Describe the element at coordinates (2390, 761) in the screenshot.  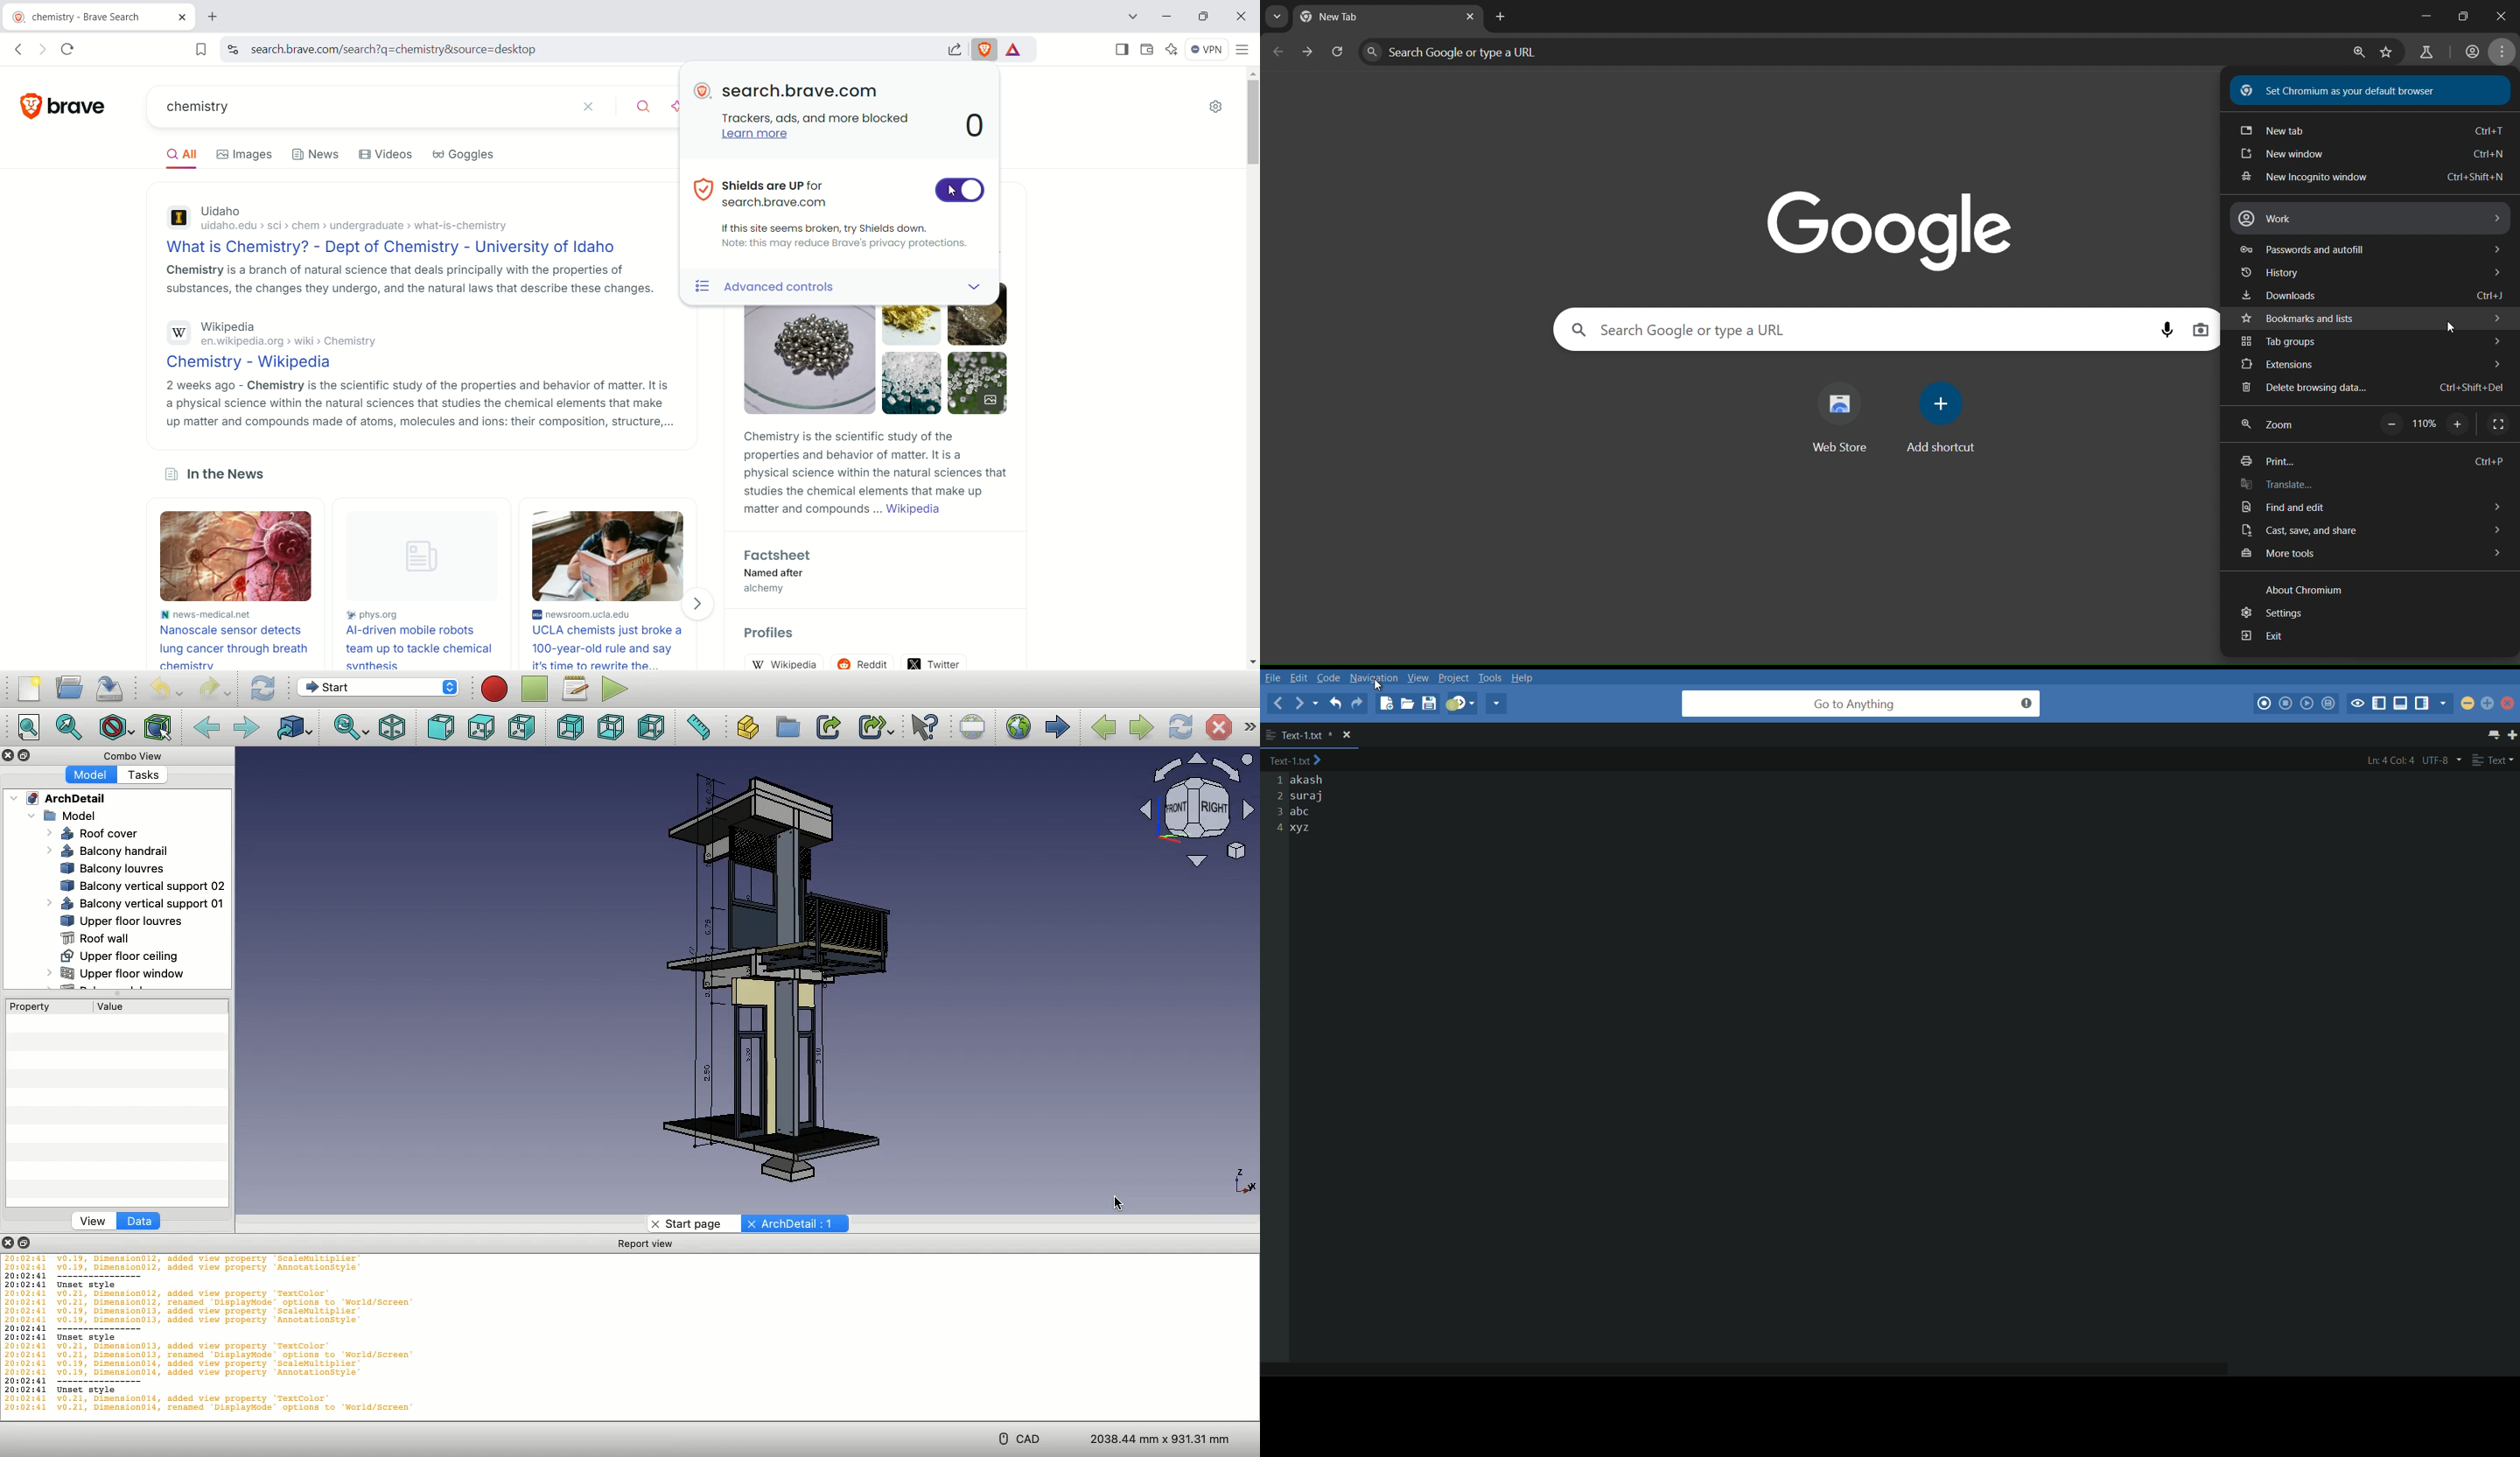
I see `ln:4 col:4` at that location.